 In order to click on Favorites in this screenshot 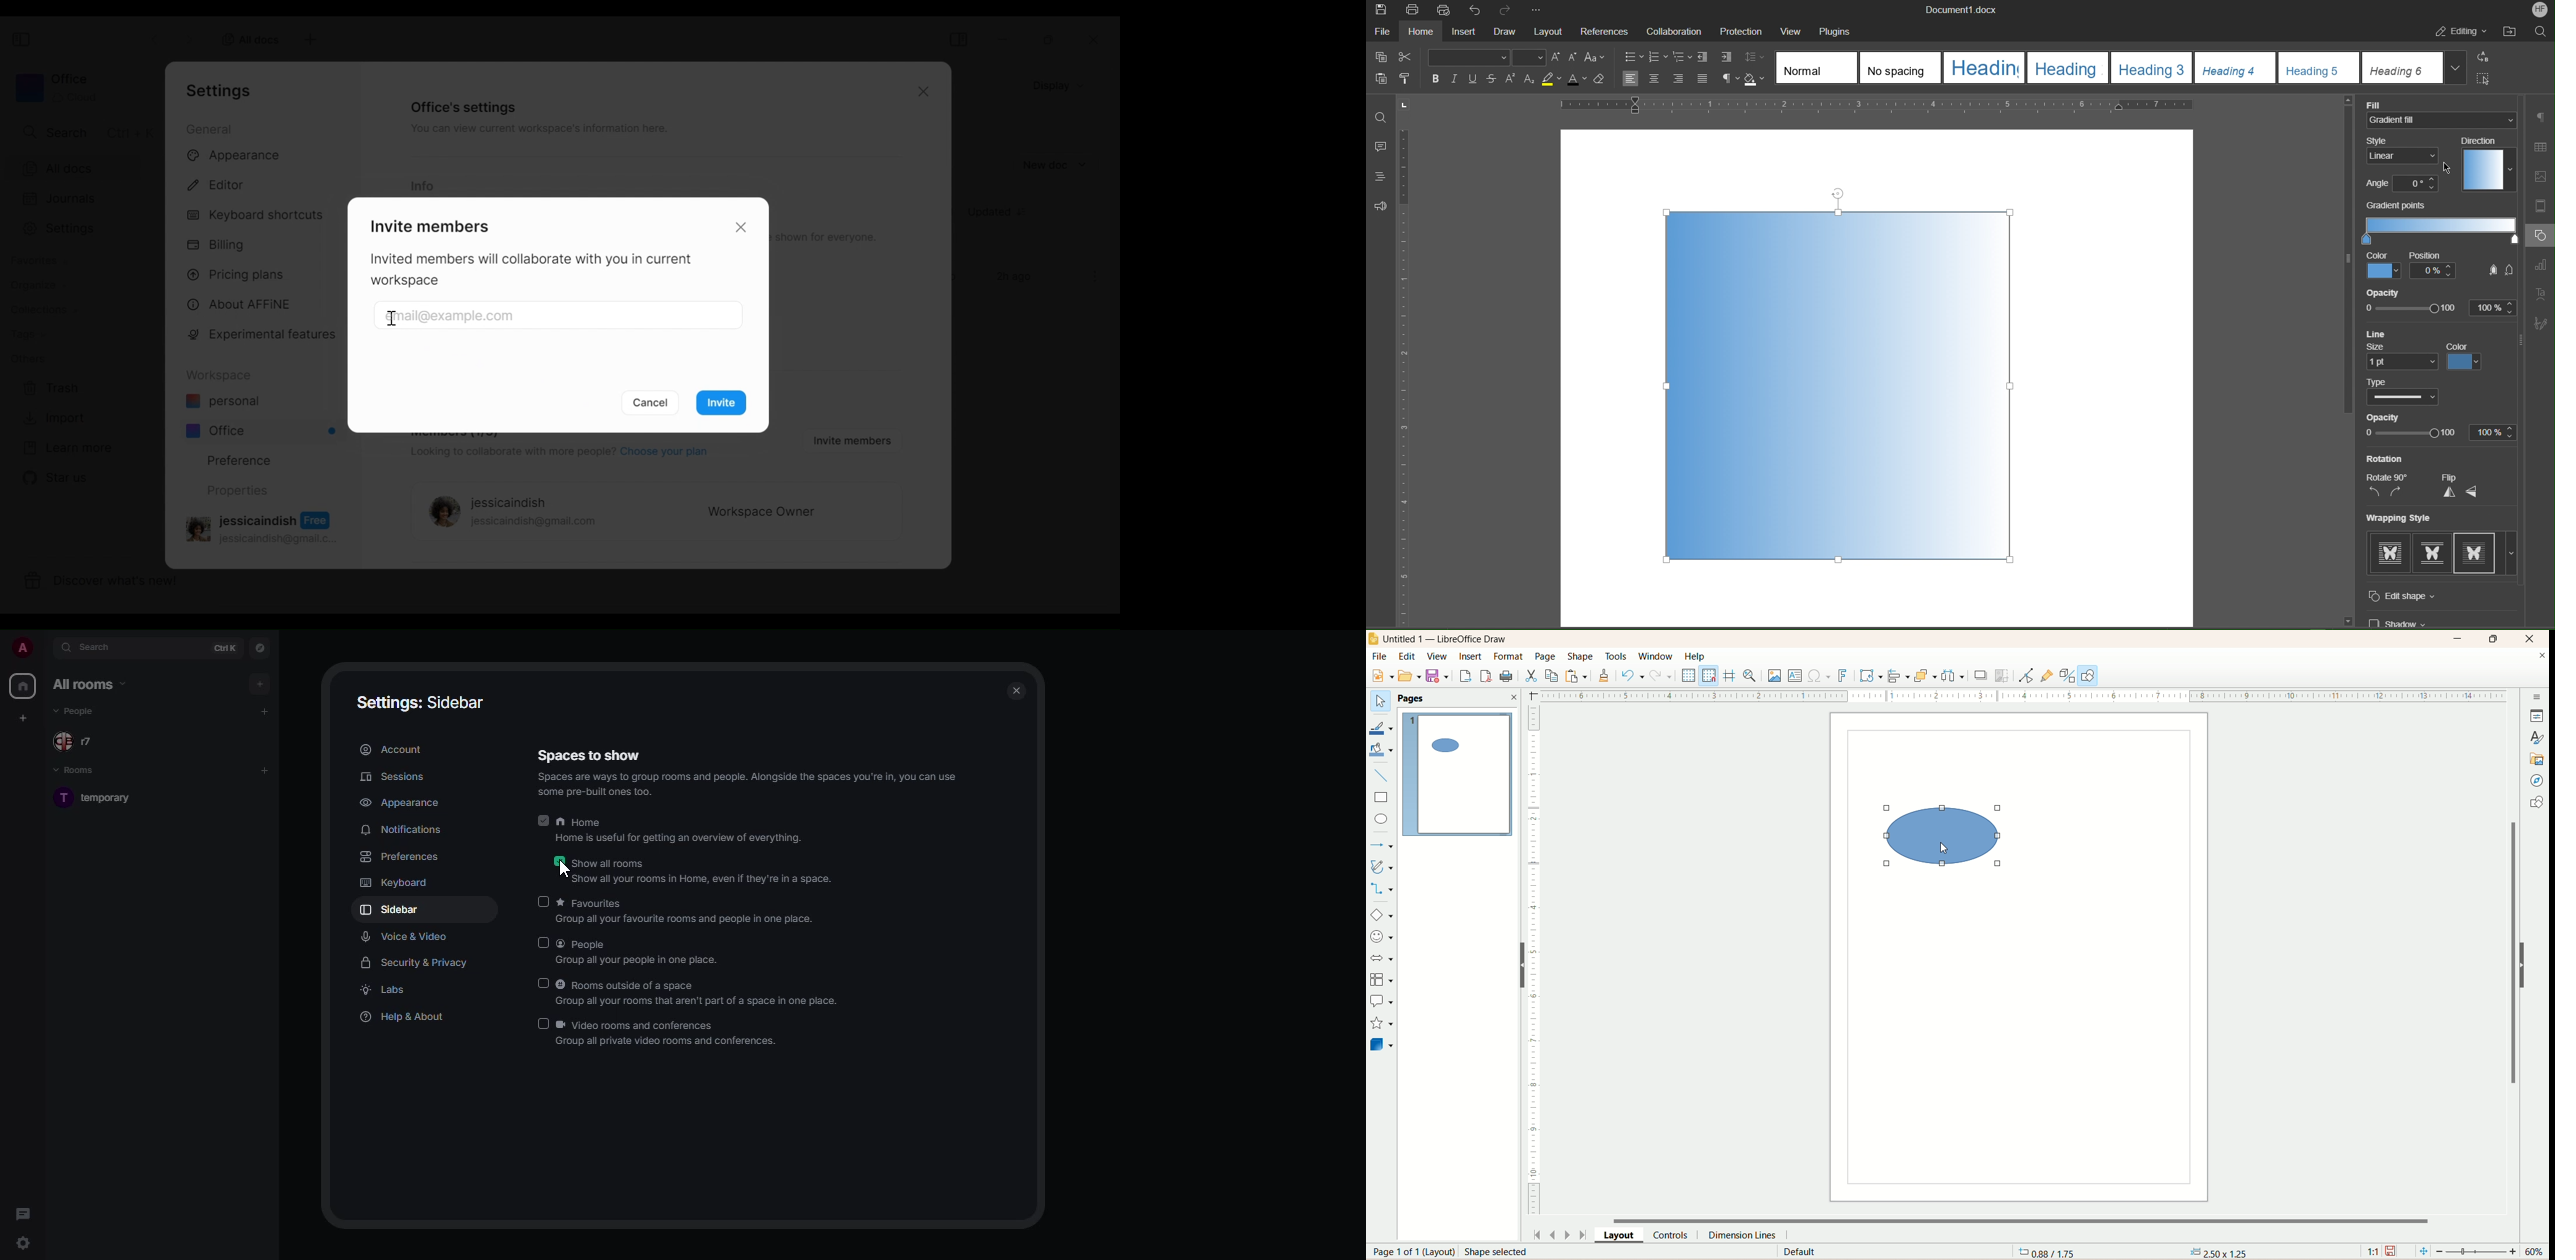, I will do `click(38, 261)`.